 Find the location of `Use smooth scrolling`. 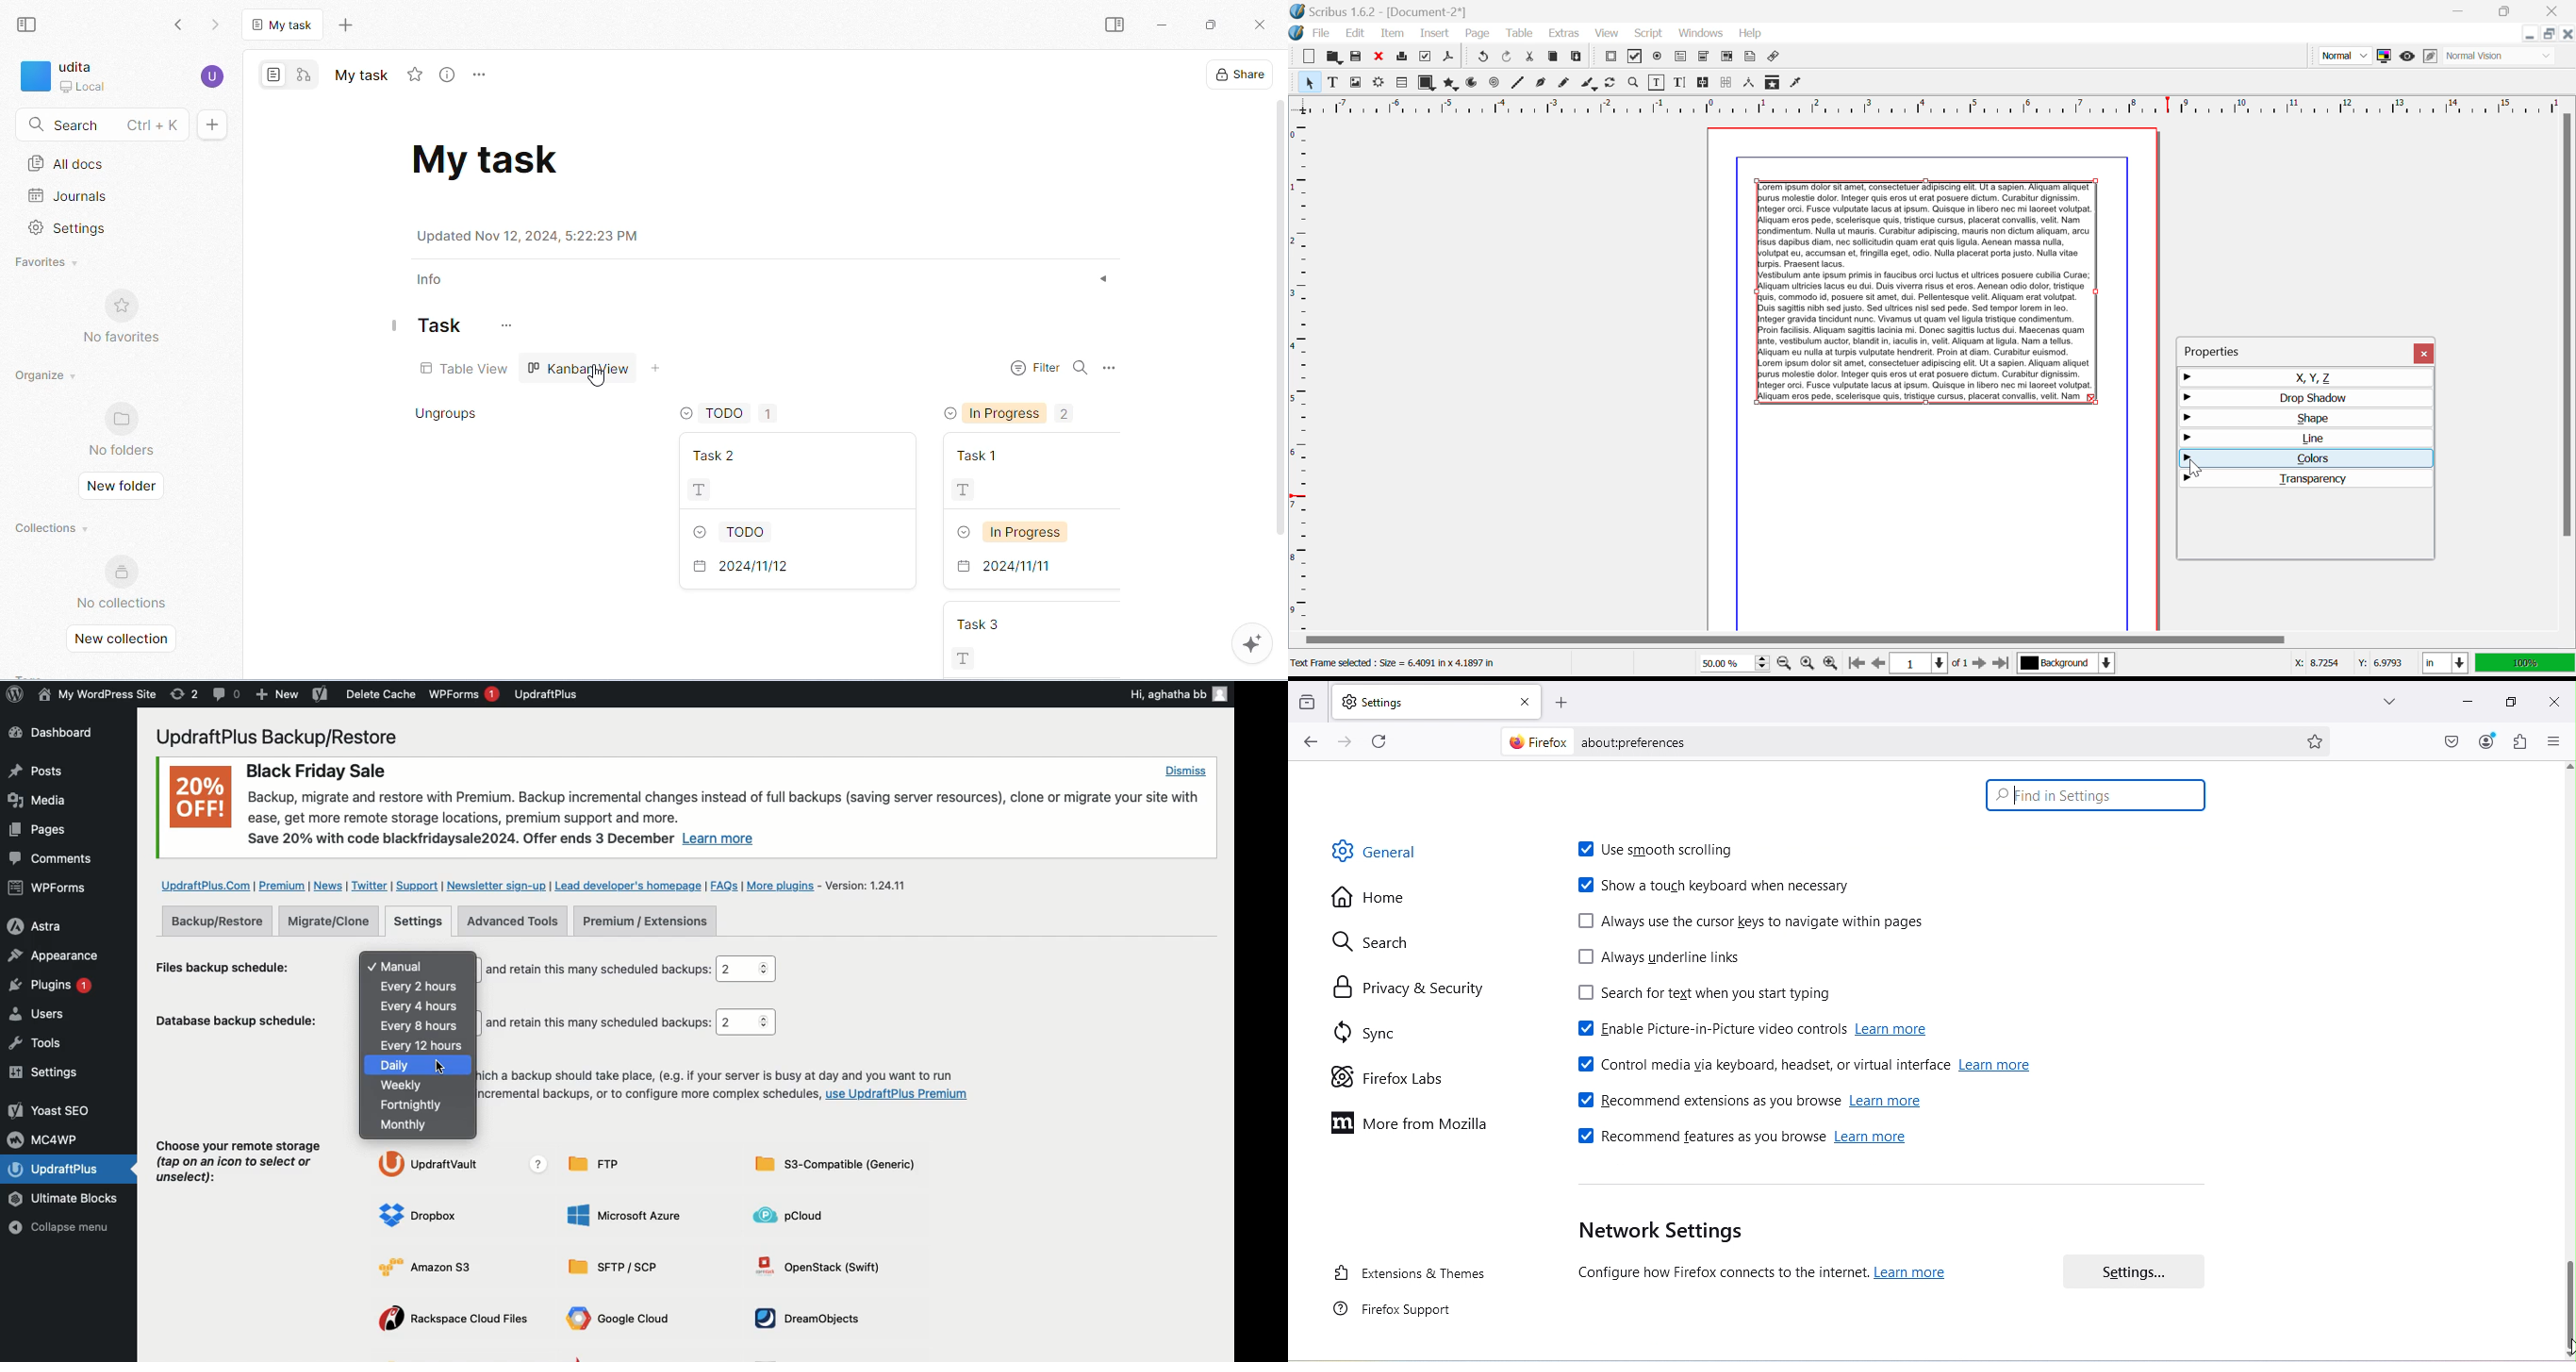

Use smooth scrolling is located at coordinates (1658, 845).